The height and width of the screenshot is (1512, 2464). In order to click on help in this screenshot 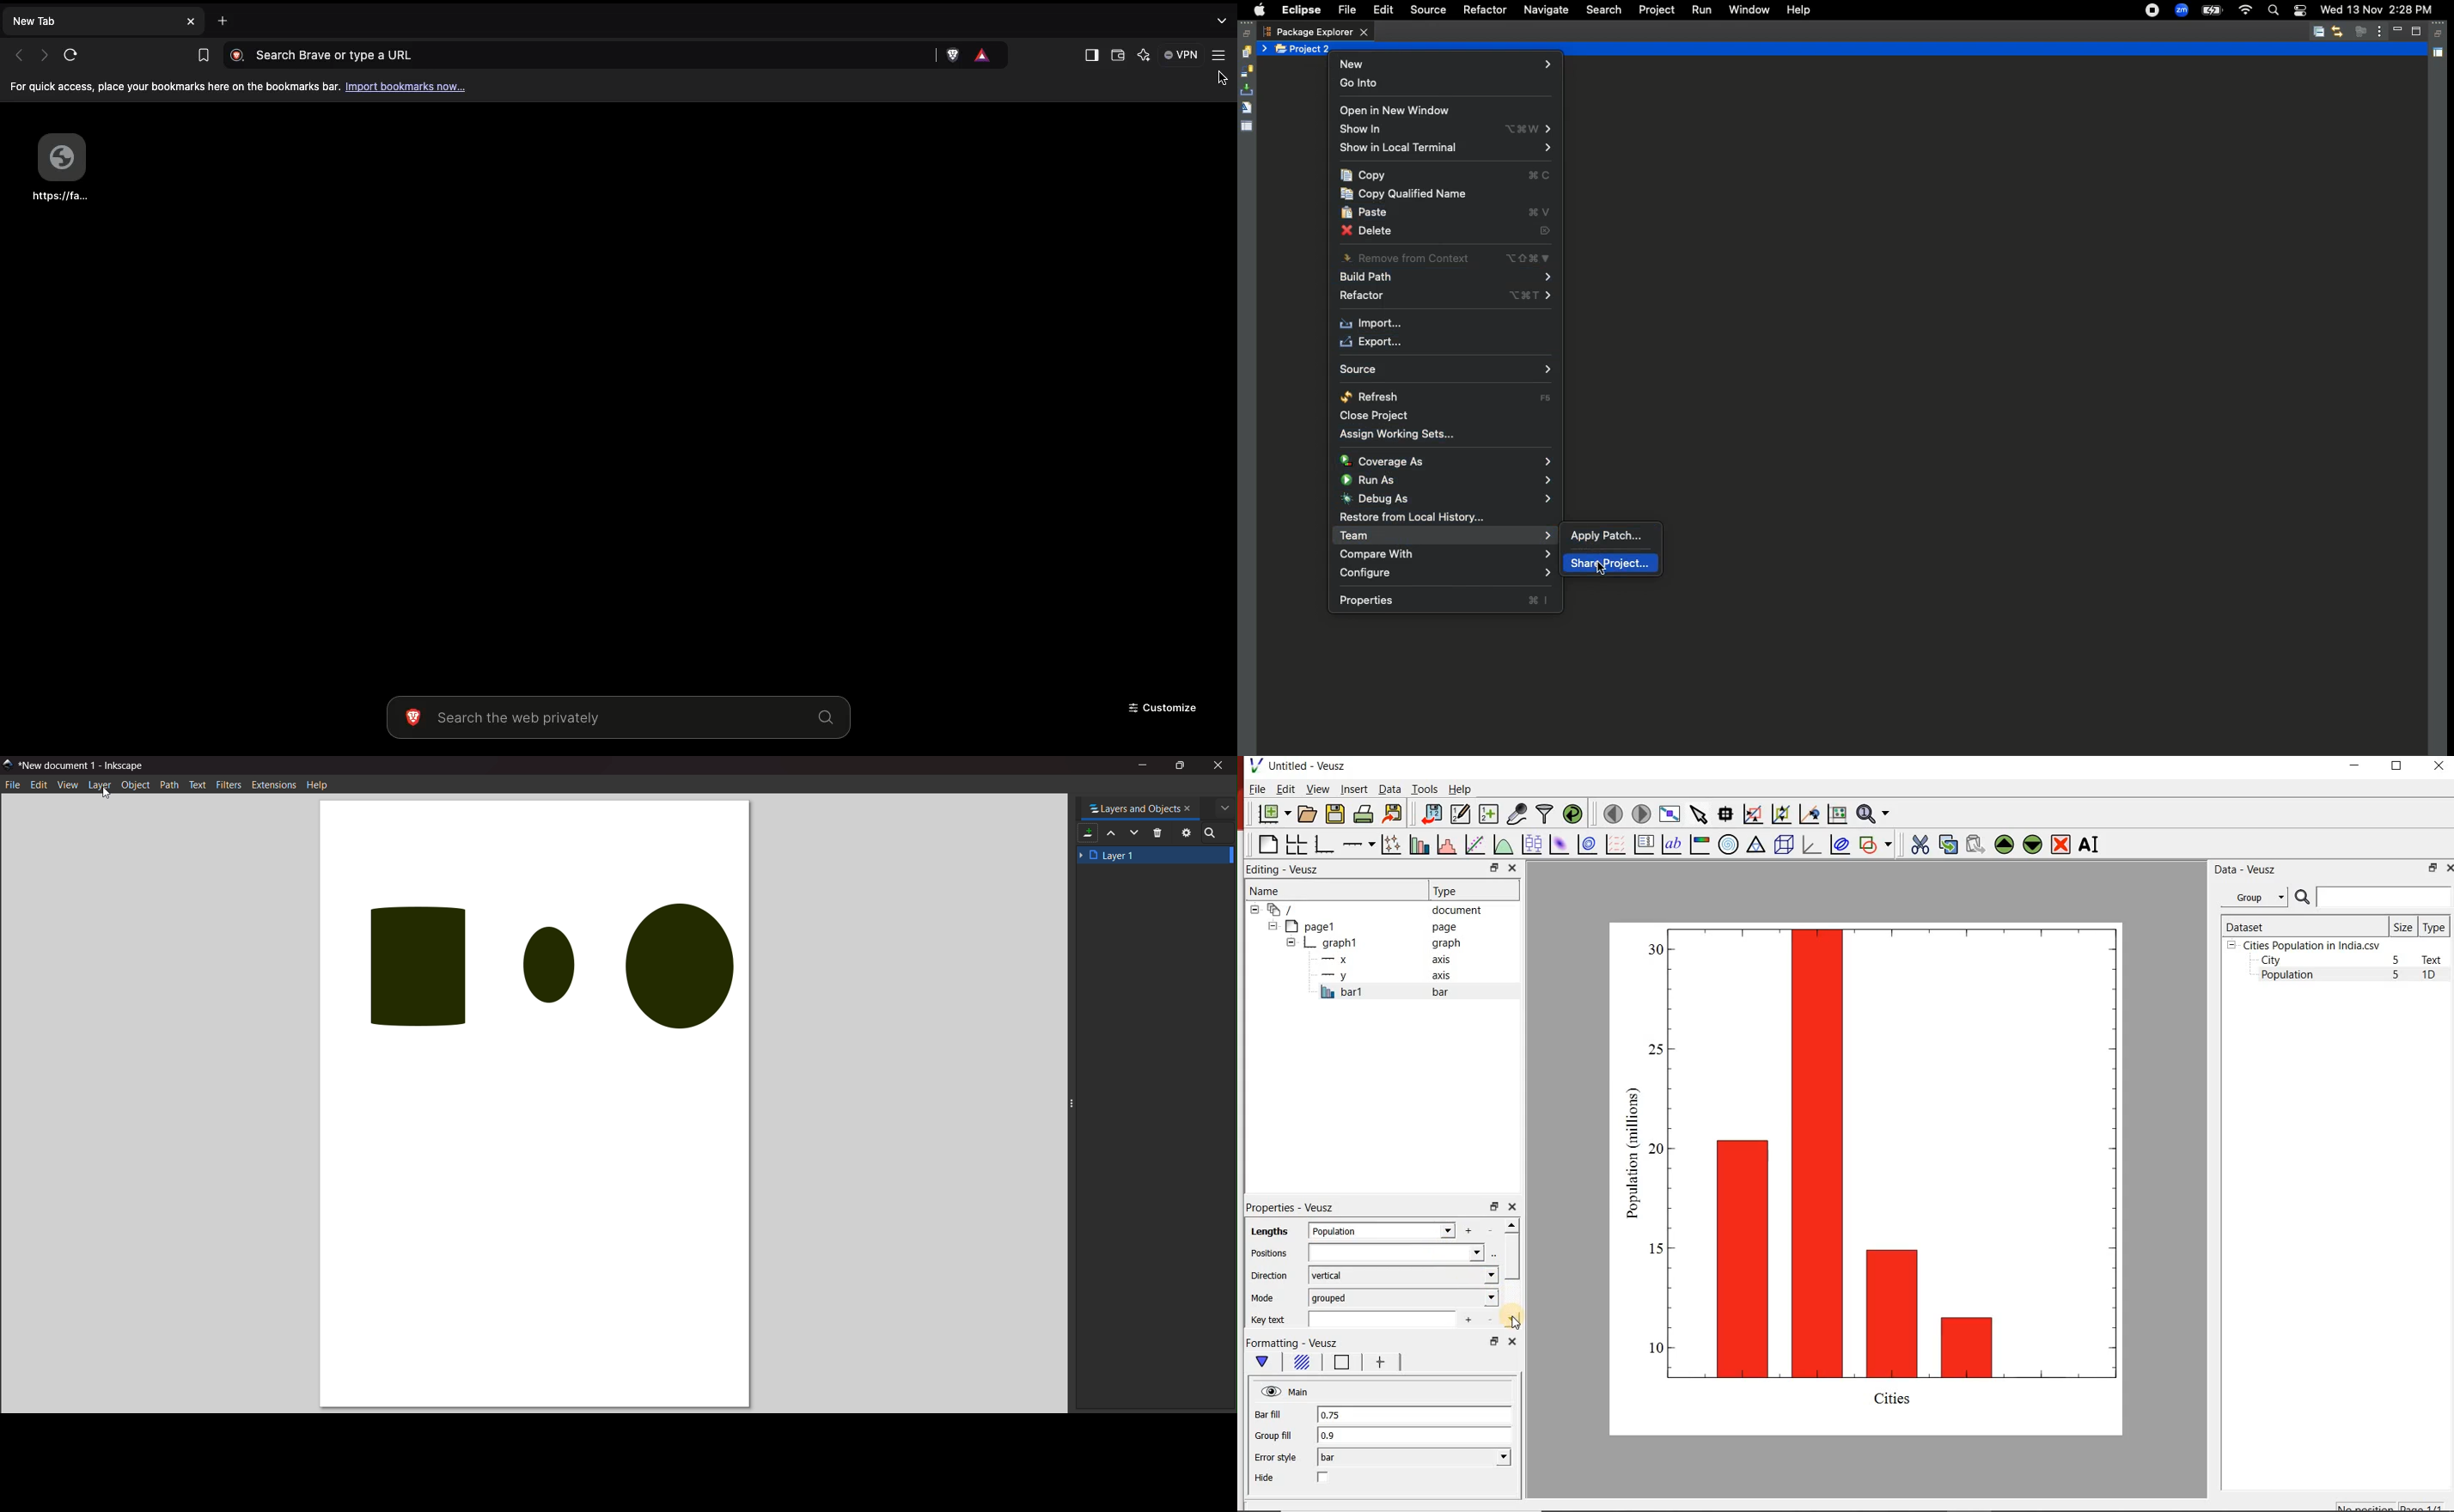, I will do `click(317, 787)`.